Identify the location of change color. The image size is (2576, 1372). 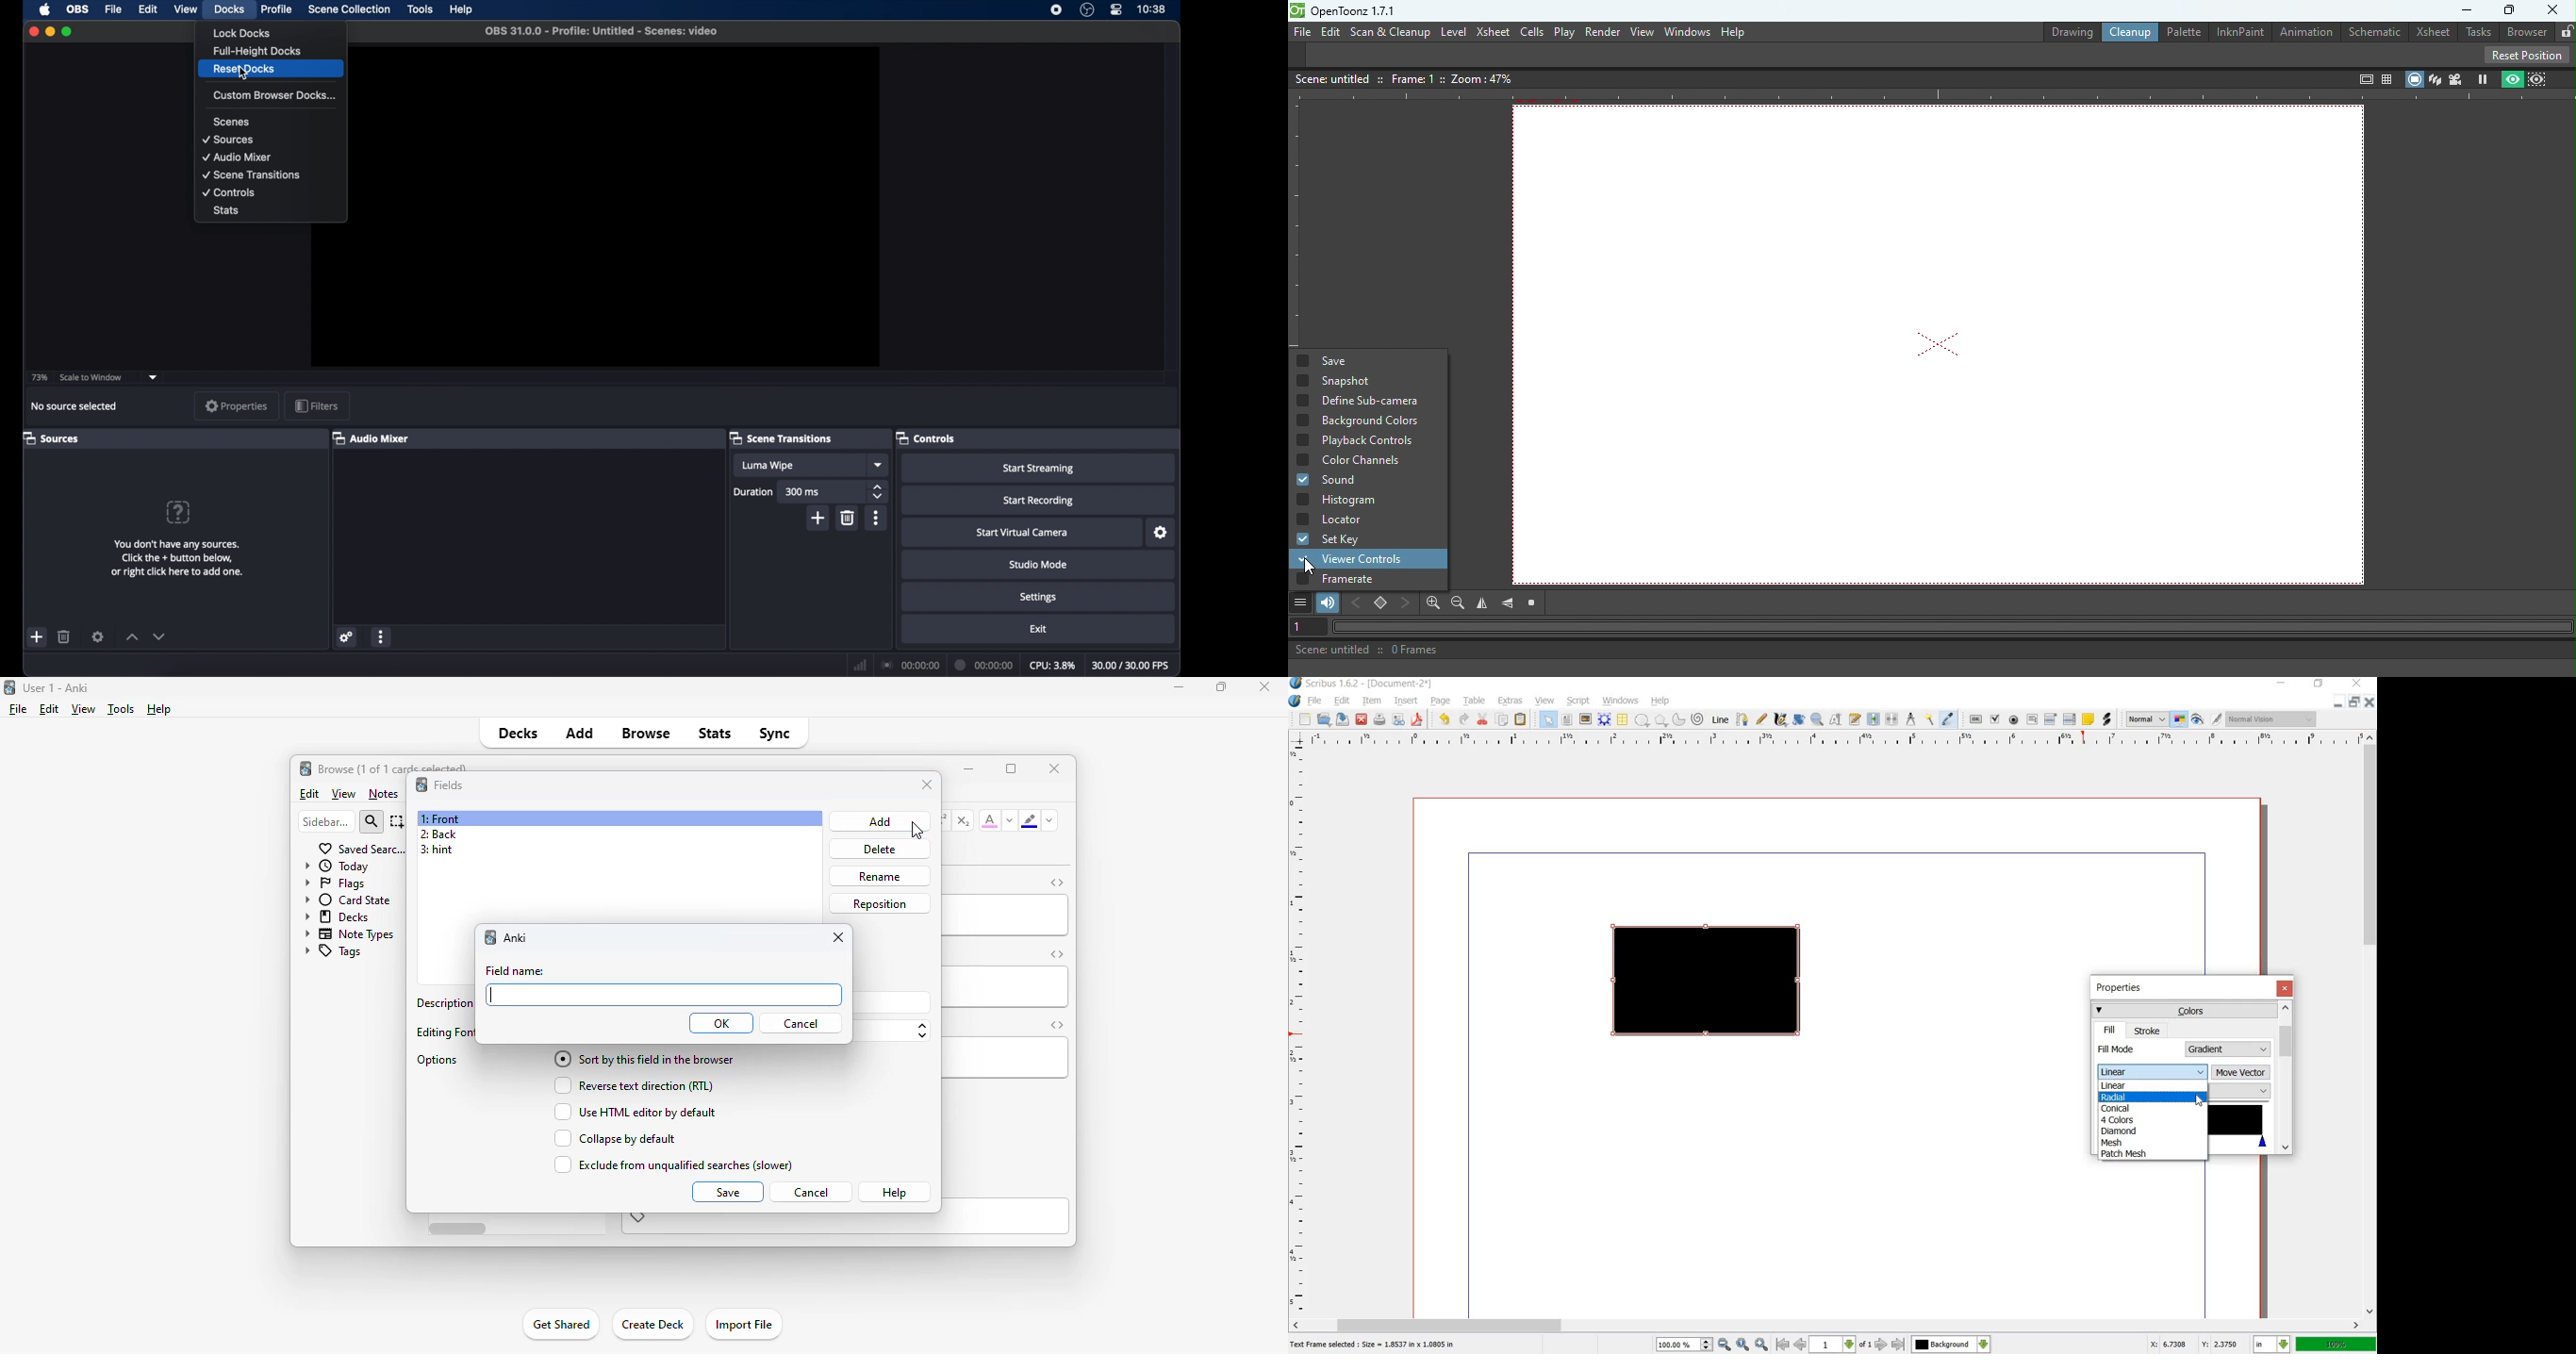
(1049, 820).